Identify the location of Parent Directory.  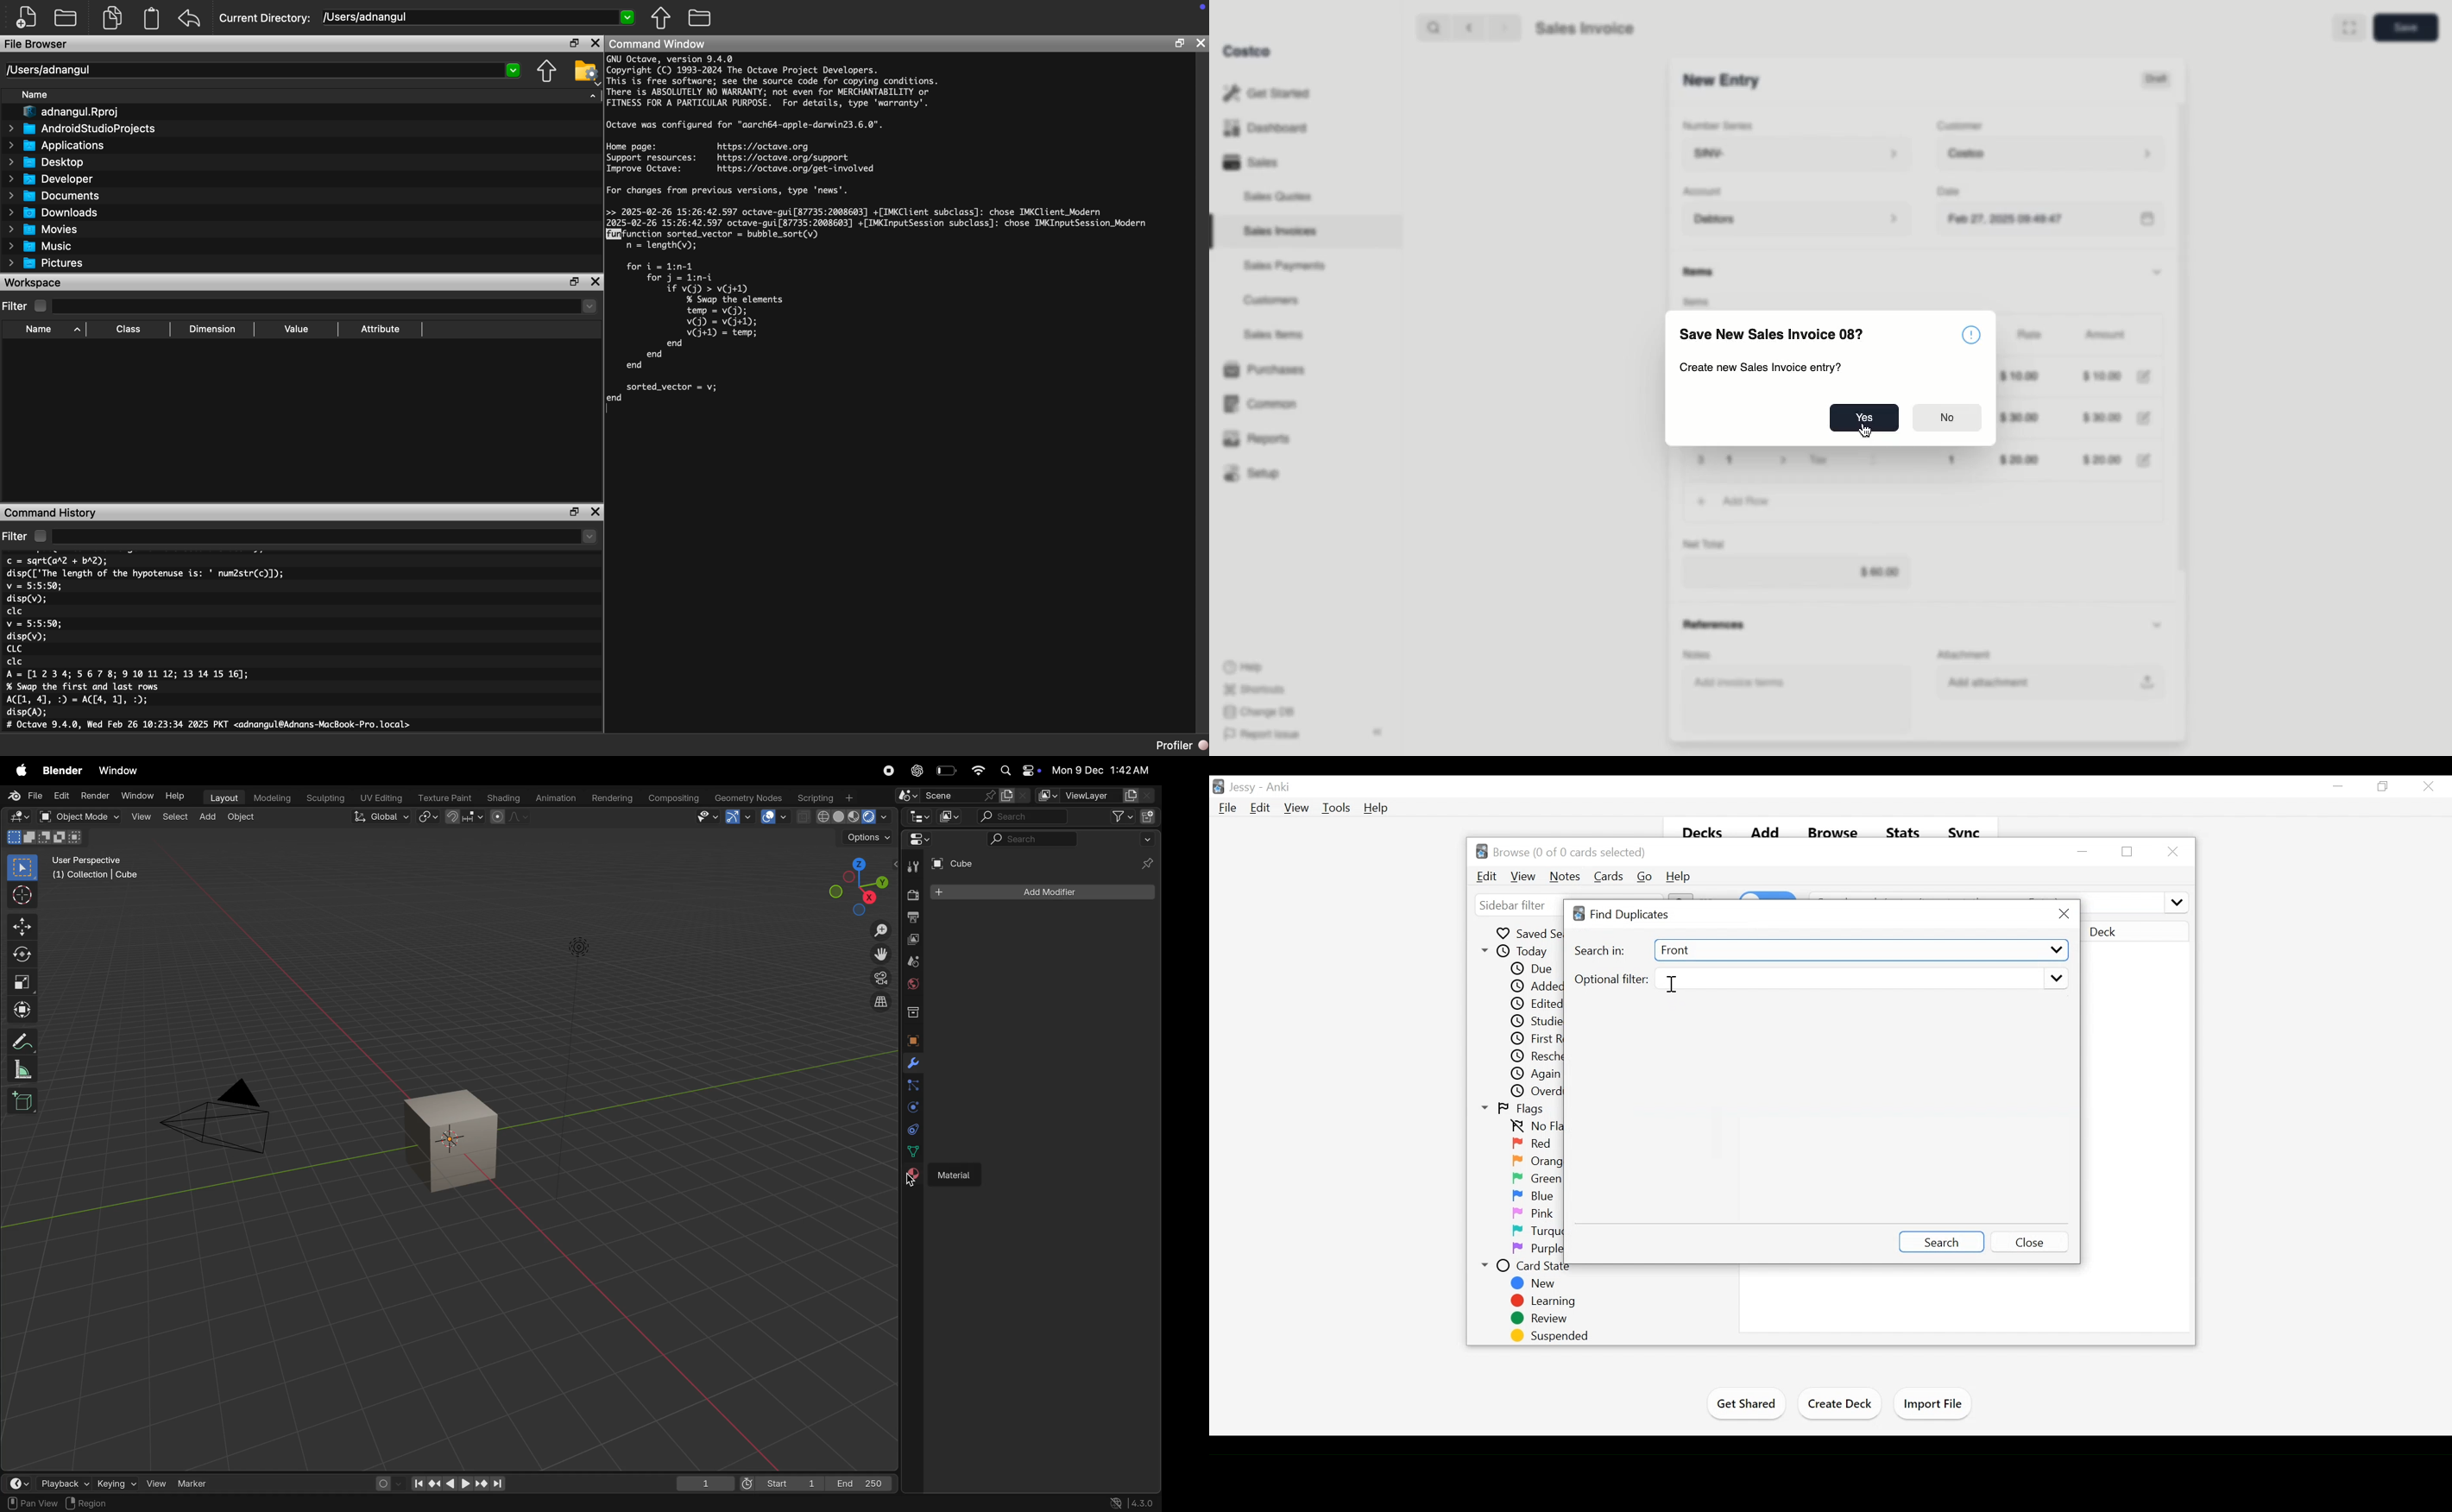
(662, 17).